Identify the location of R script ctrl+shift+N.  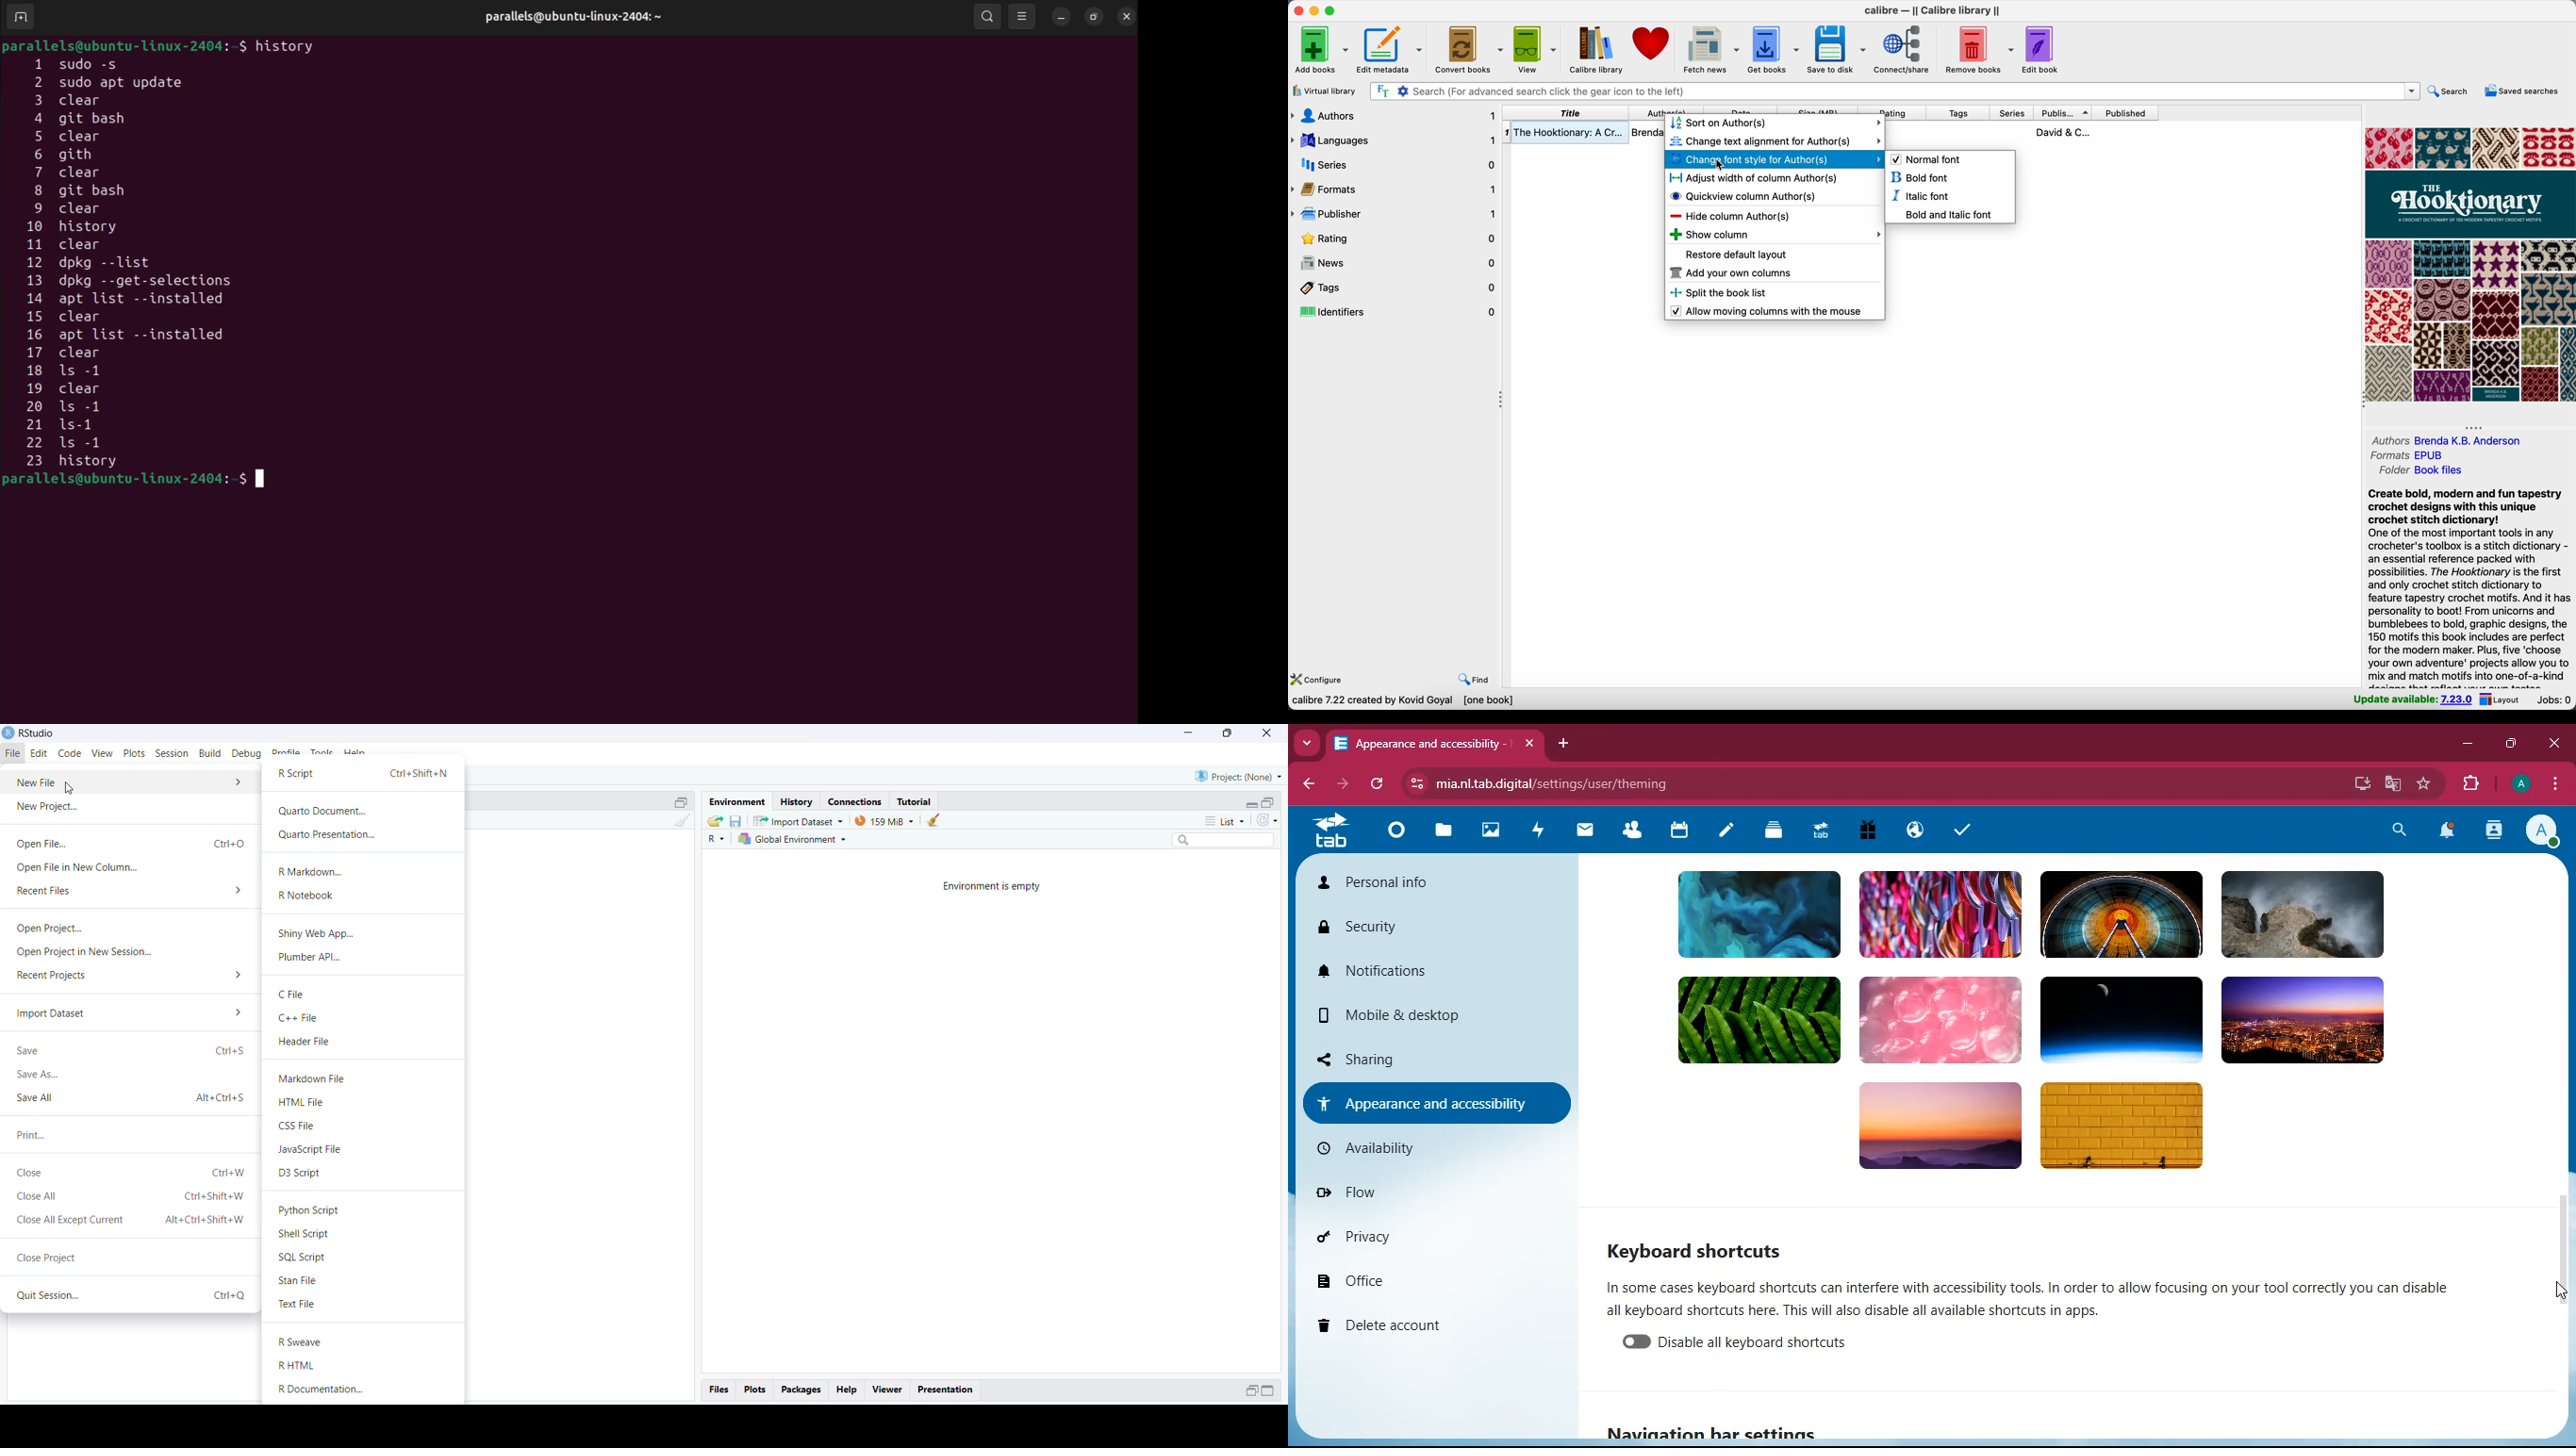
(364, 775).